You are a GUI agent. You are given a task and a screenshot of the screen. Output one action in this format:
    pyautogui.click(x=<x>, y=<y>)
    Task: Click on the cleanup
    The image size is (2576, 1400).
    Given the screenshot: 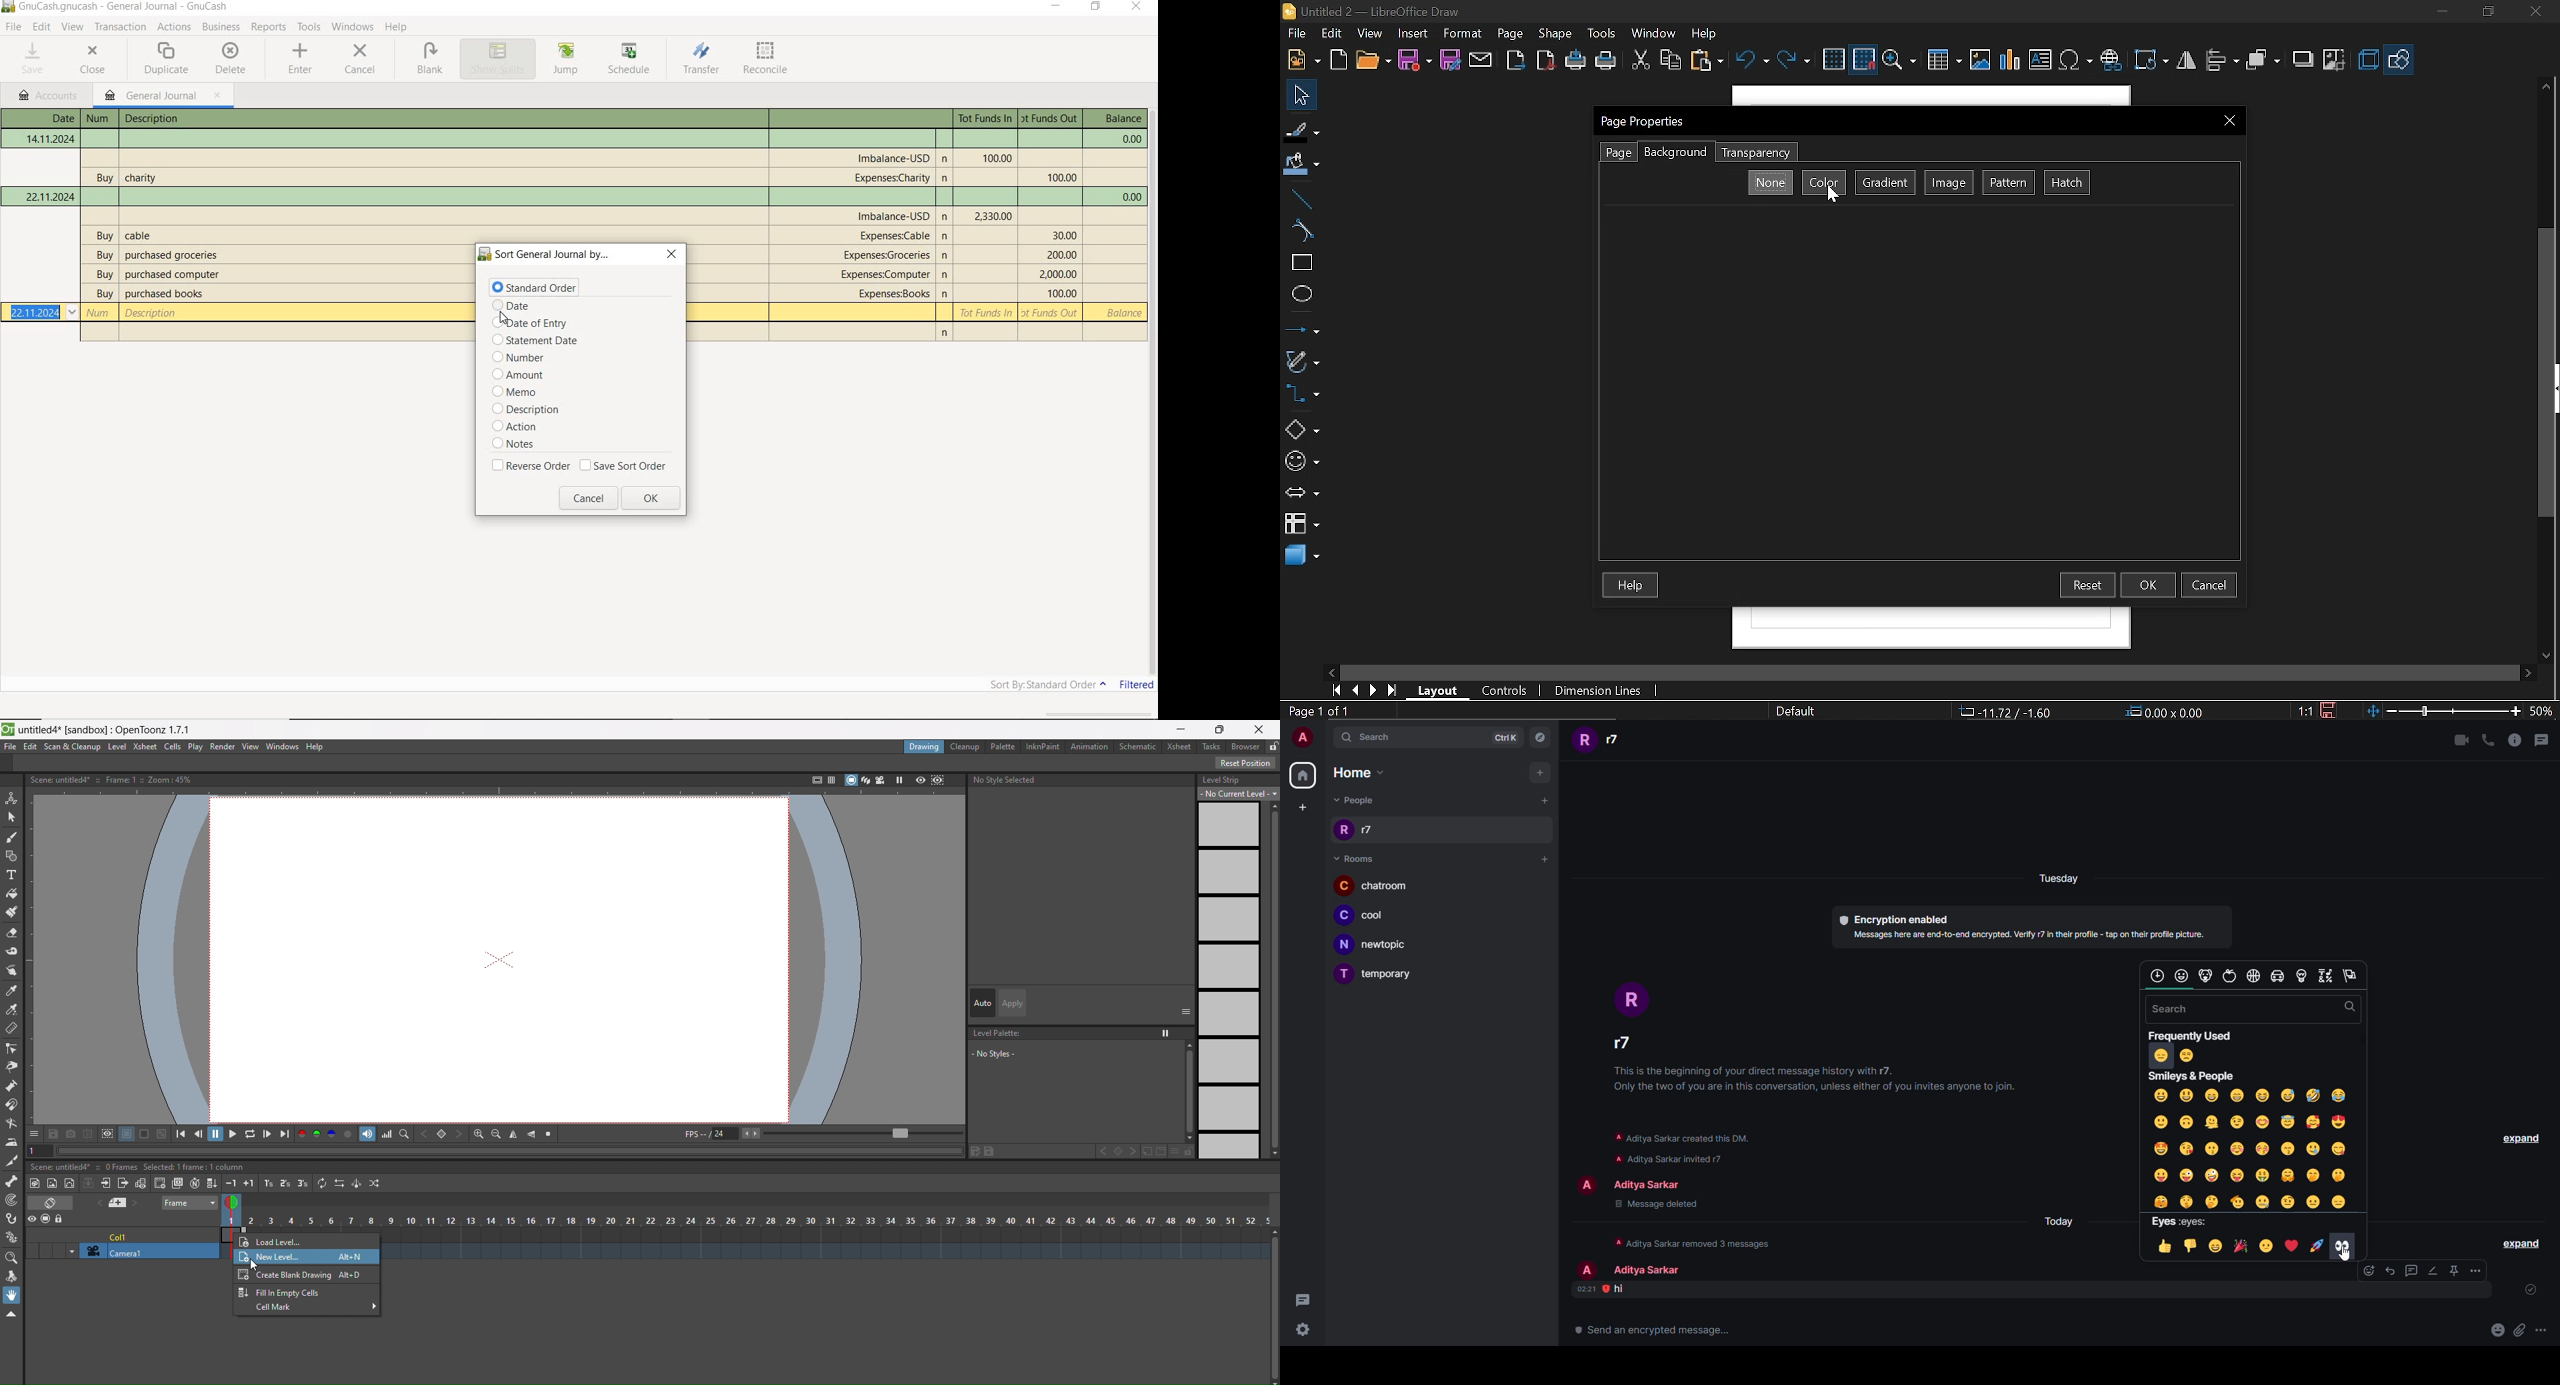 What is the action you would take?
    pyautogui.click(x=966, y=747)
    